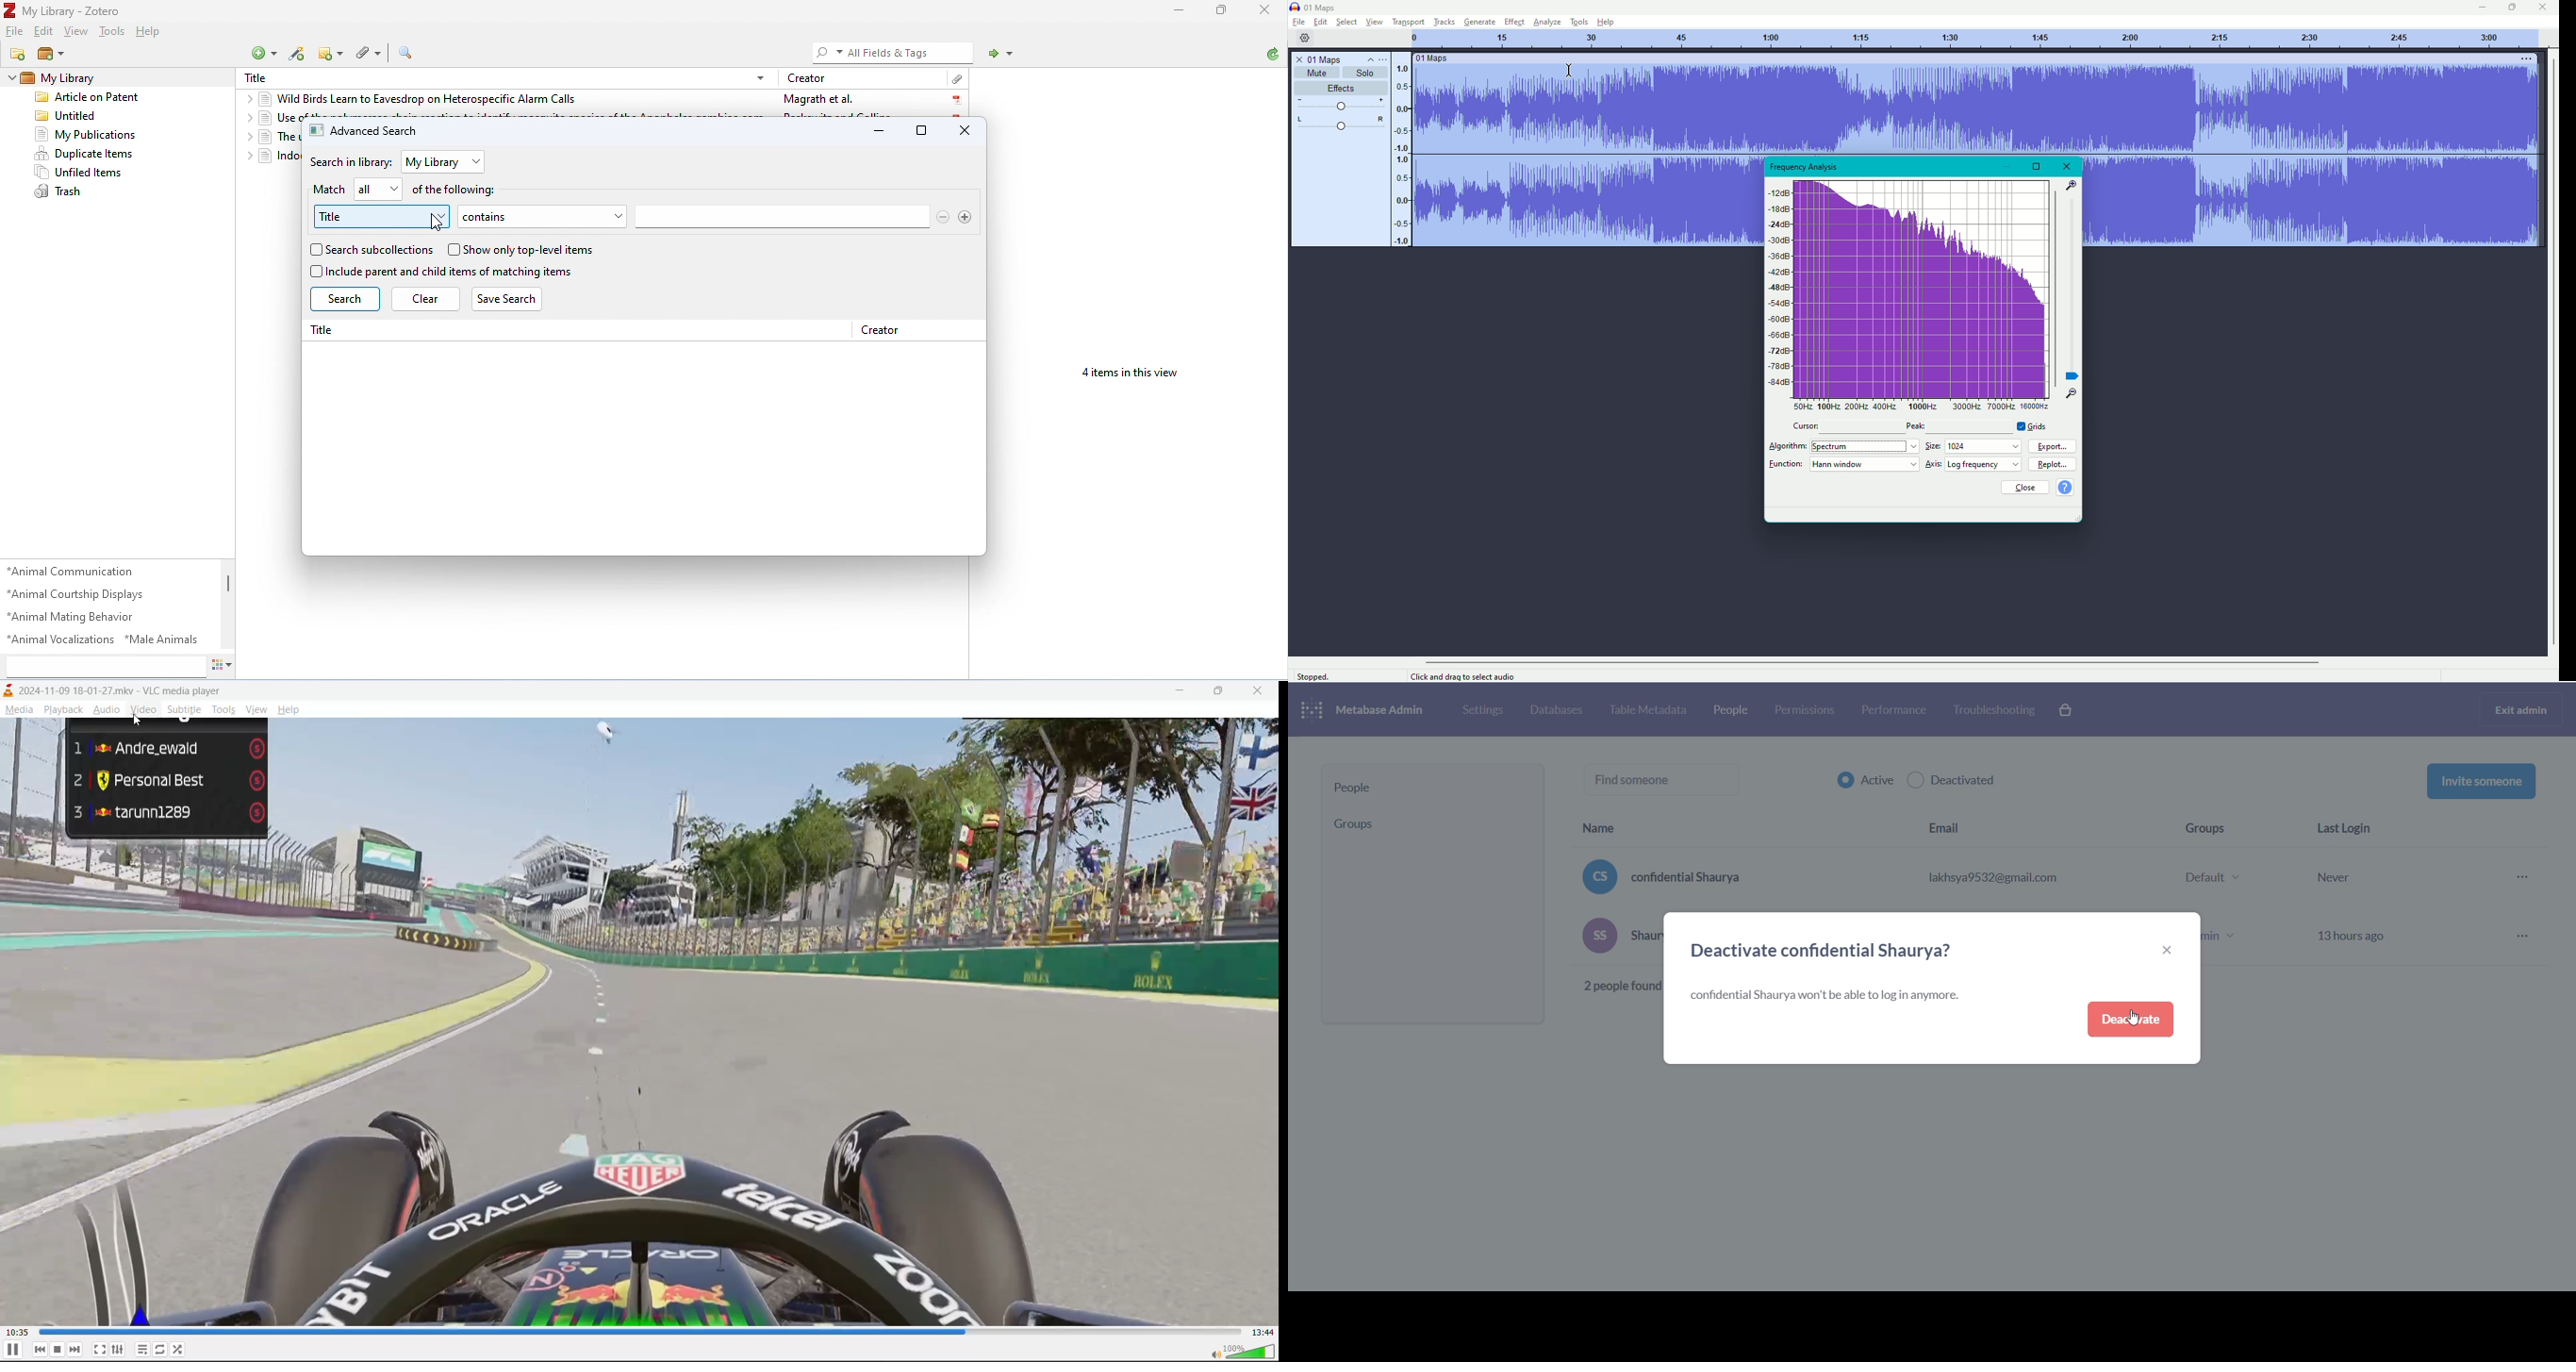  I want to click on All Fields & Tags, so click(885, 52).